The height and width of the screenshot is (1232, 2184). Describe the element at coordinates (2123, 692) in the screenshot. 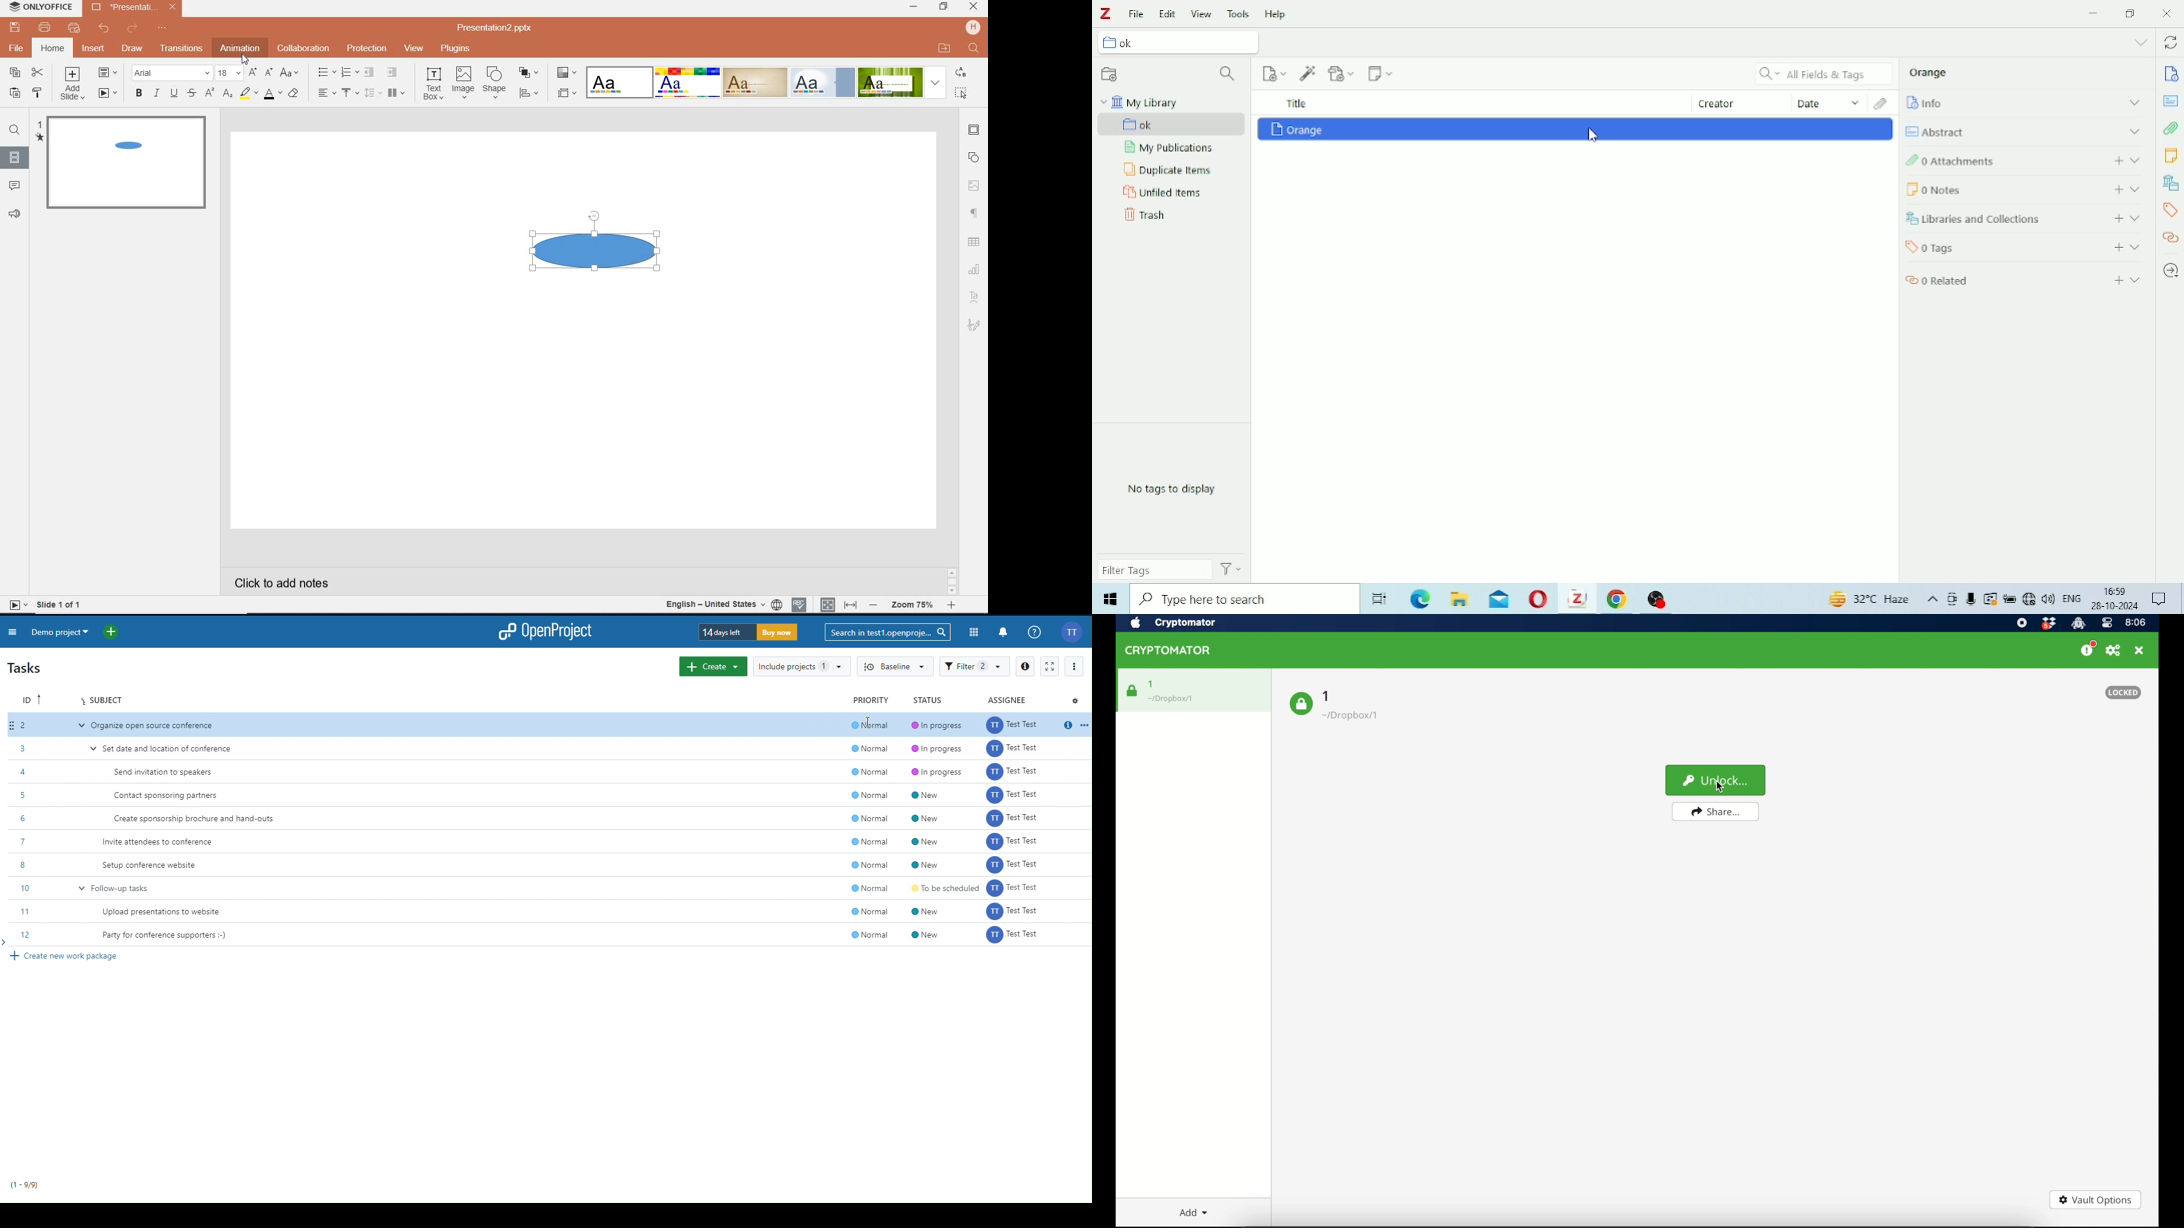

I see `locked` at that location.